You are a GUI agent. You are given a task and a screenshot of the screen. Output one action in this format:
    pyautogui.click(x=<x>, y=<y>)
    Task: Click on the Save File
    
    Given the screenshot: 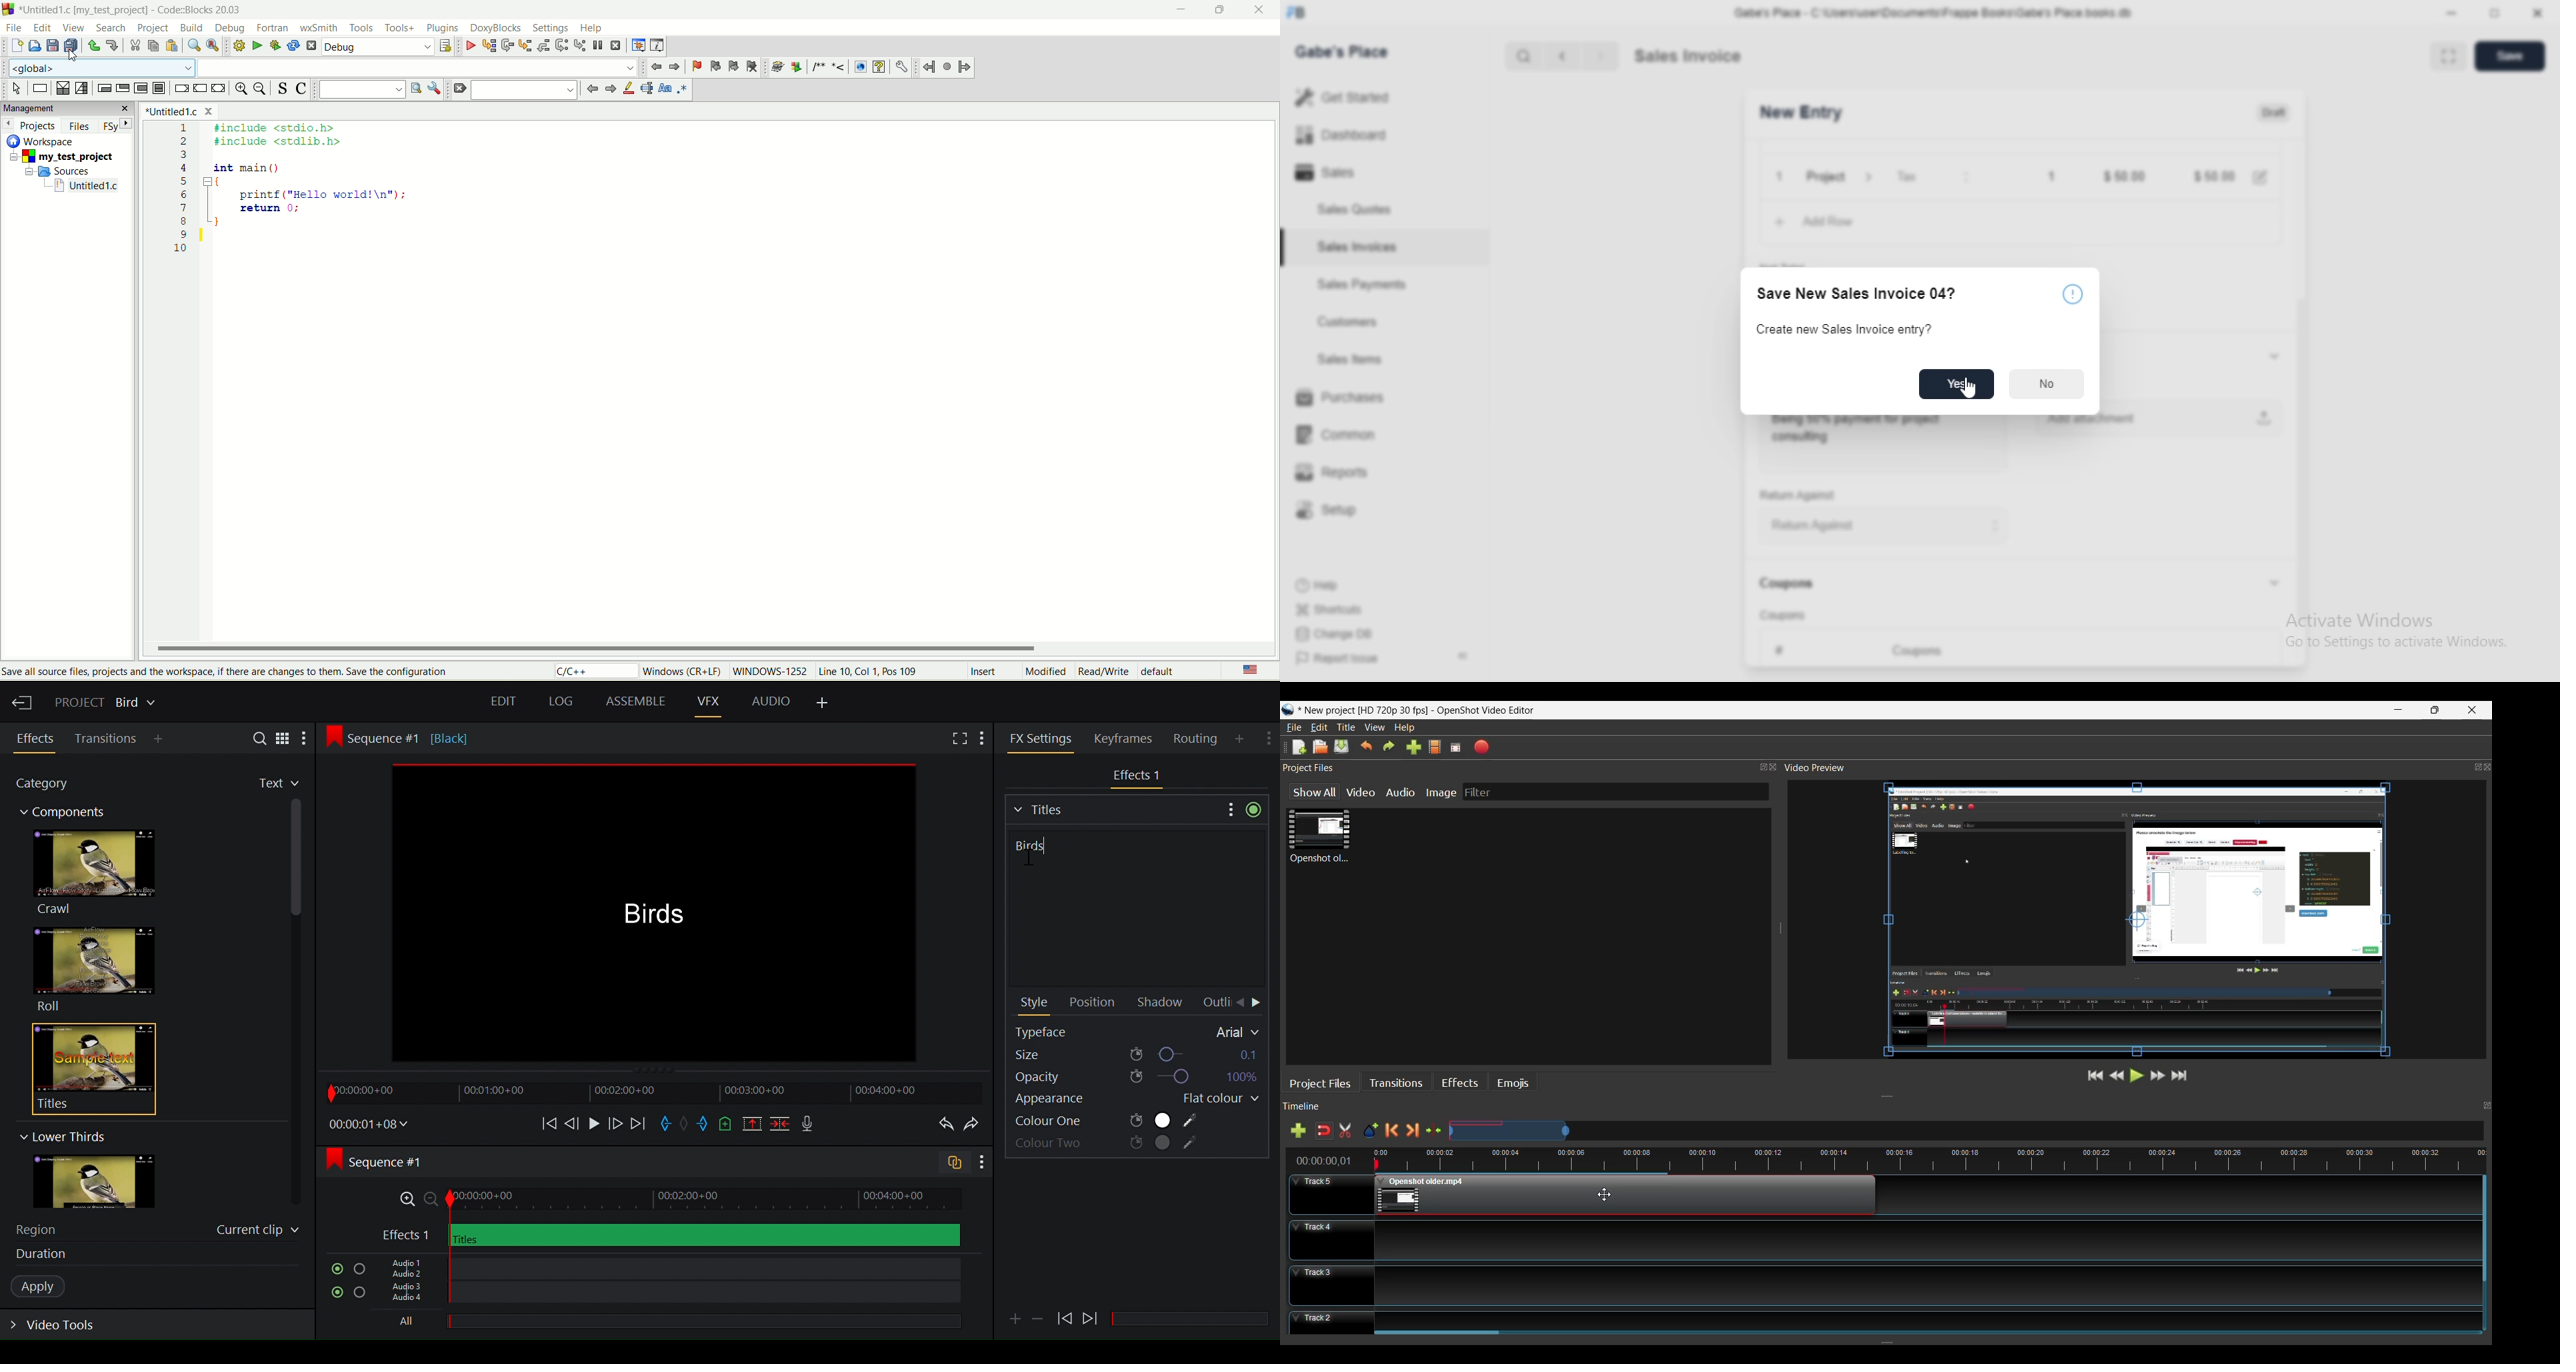 What is the action you would take?
    pyautogui.click(x=1342, y=747)
    